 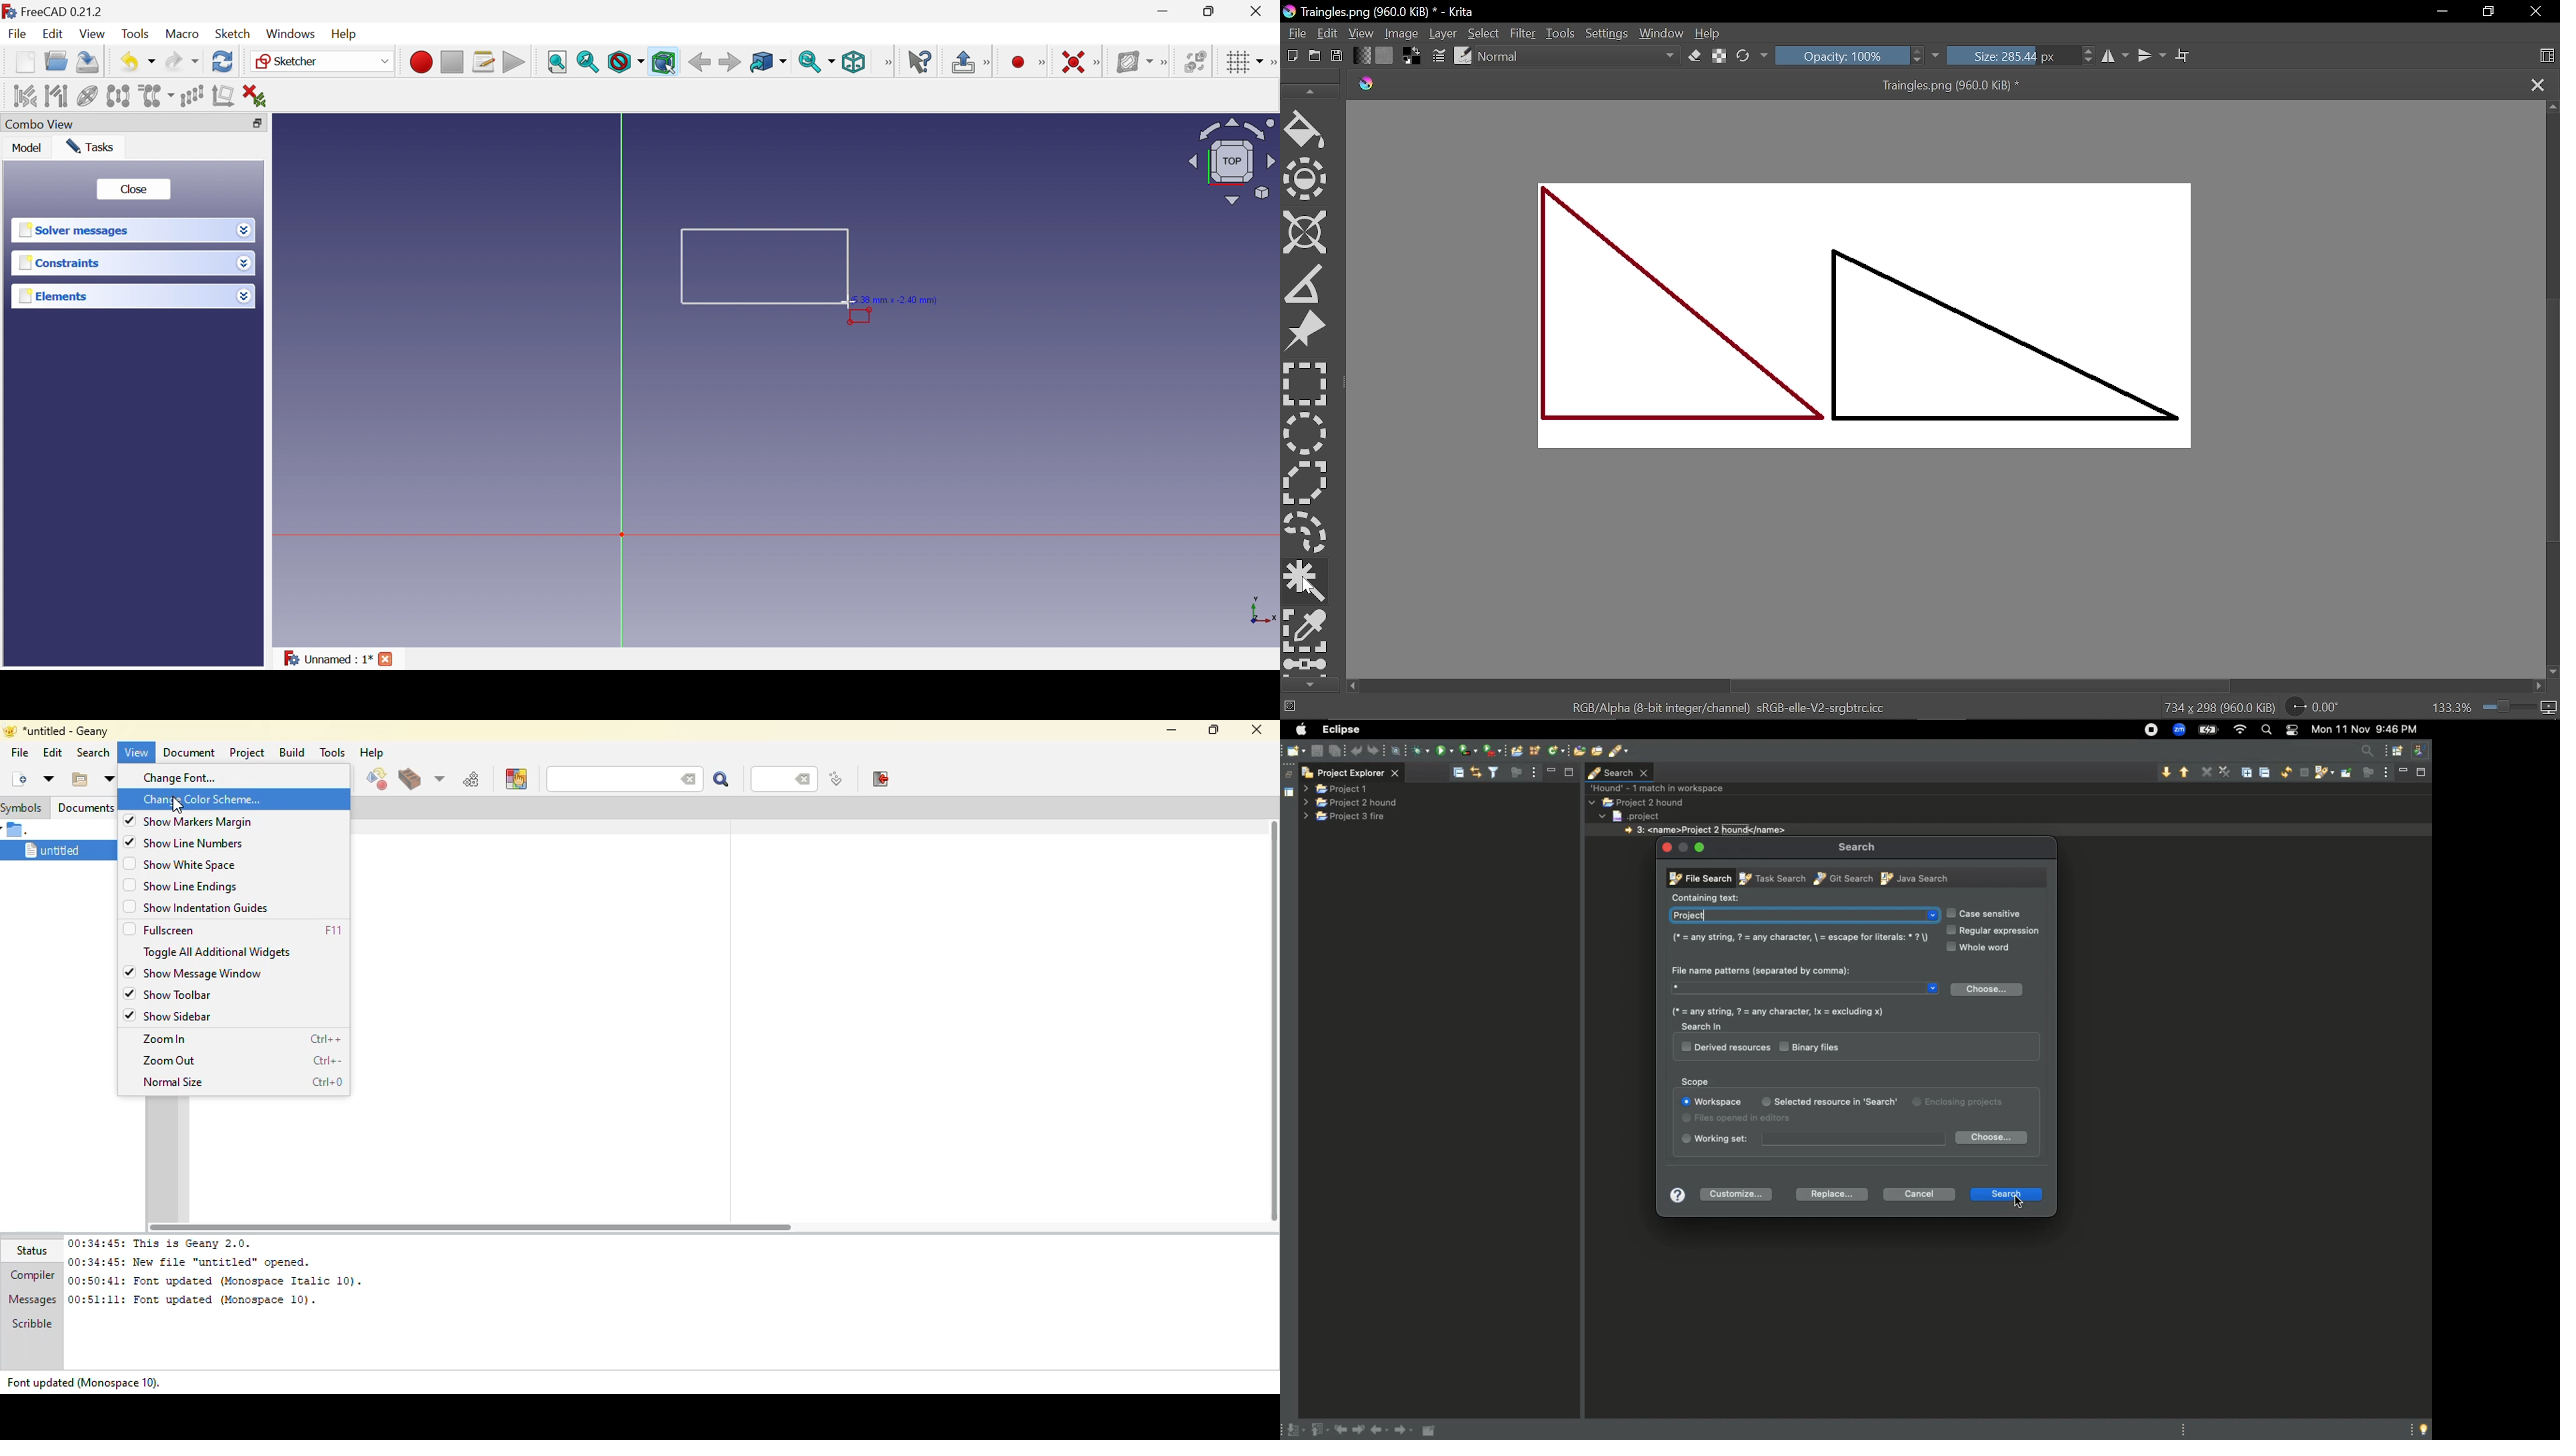 What do you see at coordinates (557, 62) in the screenshot?
I see `Fit all` at bounding box center [557, 62].